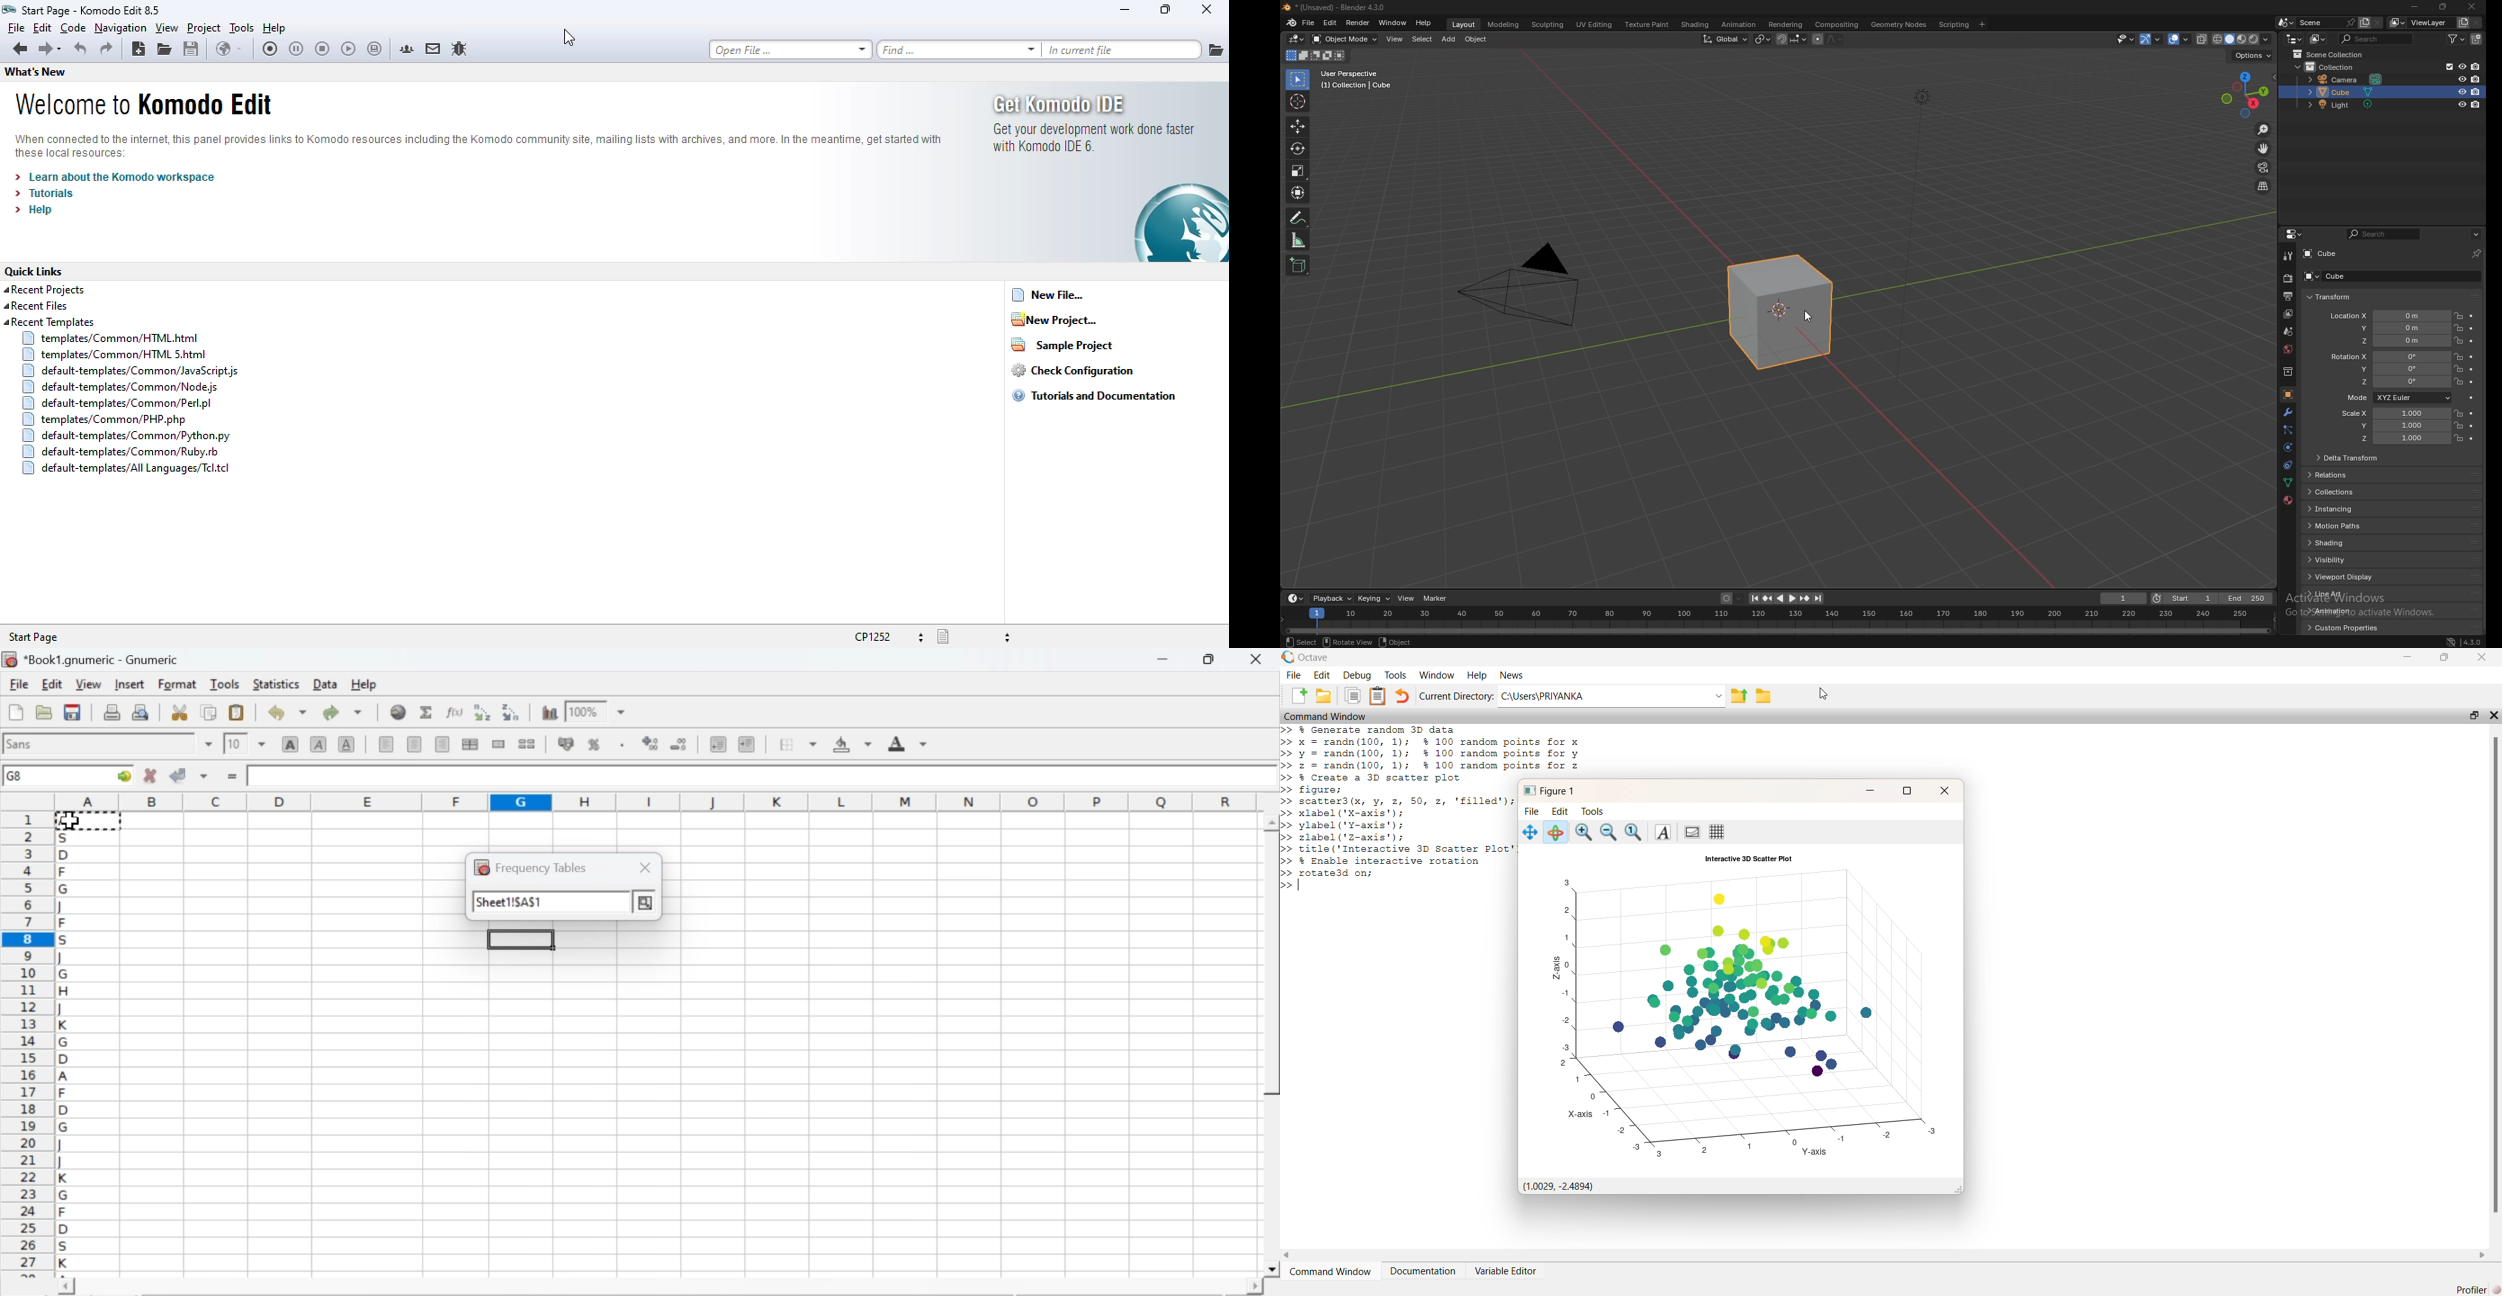 Image resolution: width=2520 pixels, height=1316 pixels. I want to click on close, so click(1254, 659).